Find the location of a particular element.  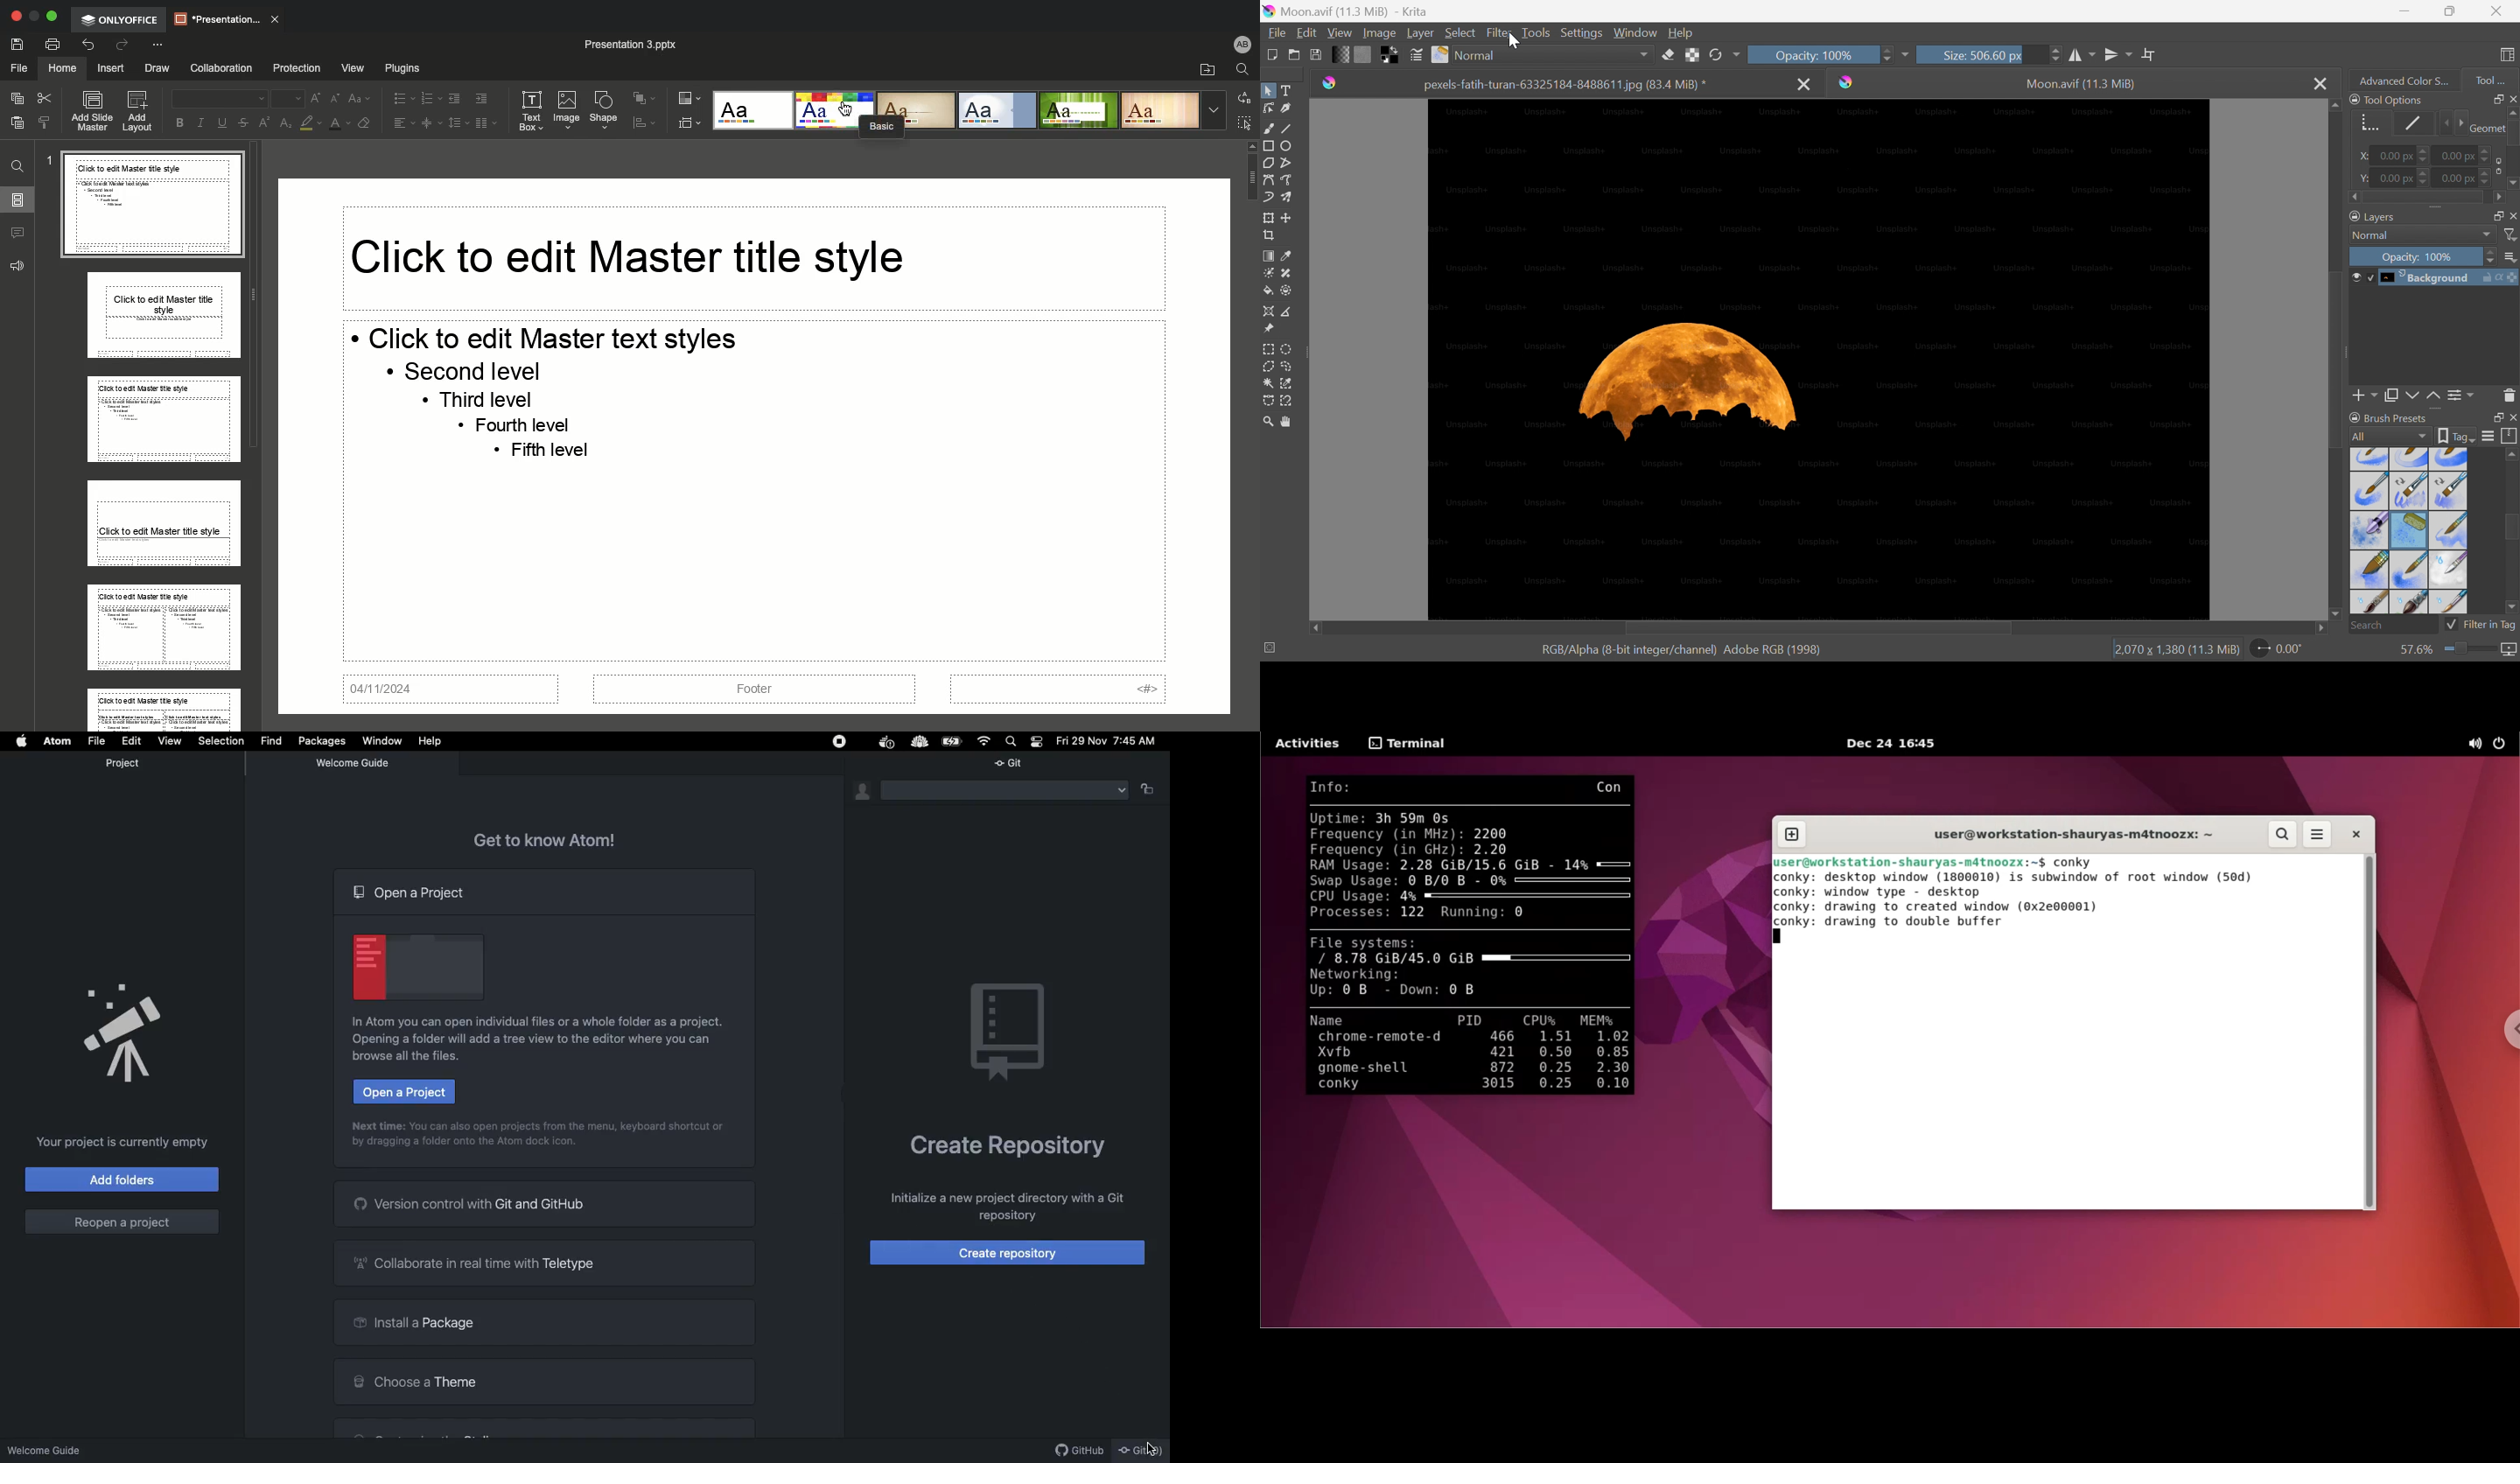

57.6% is located at coordinates (2414, 650).